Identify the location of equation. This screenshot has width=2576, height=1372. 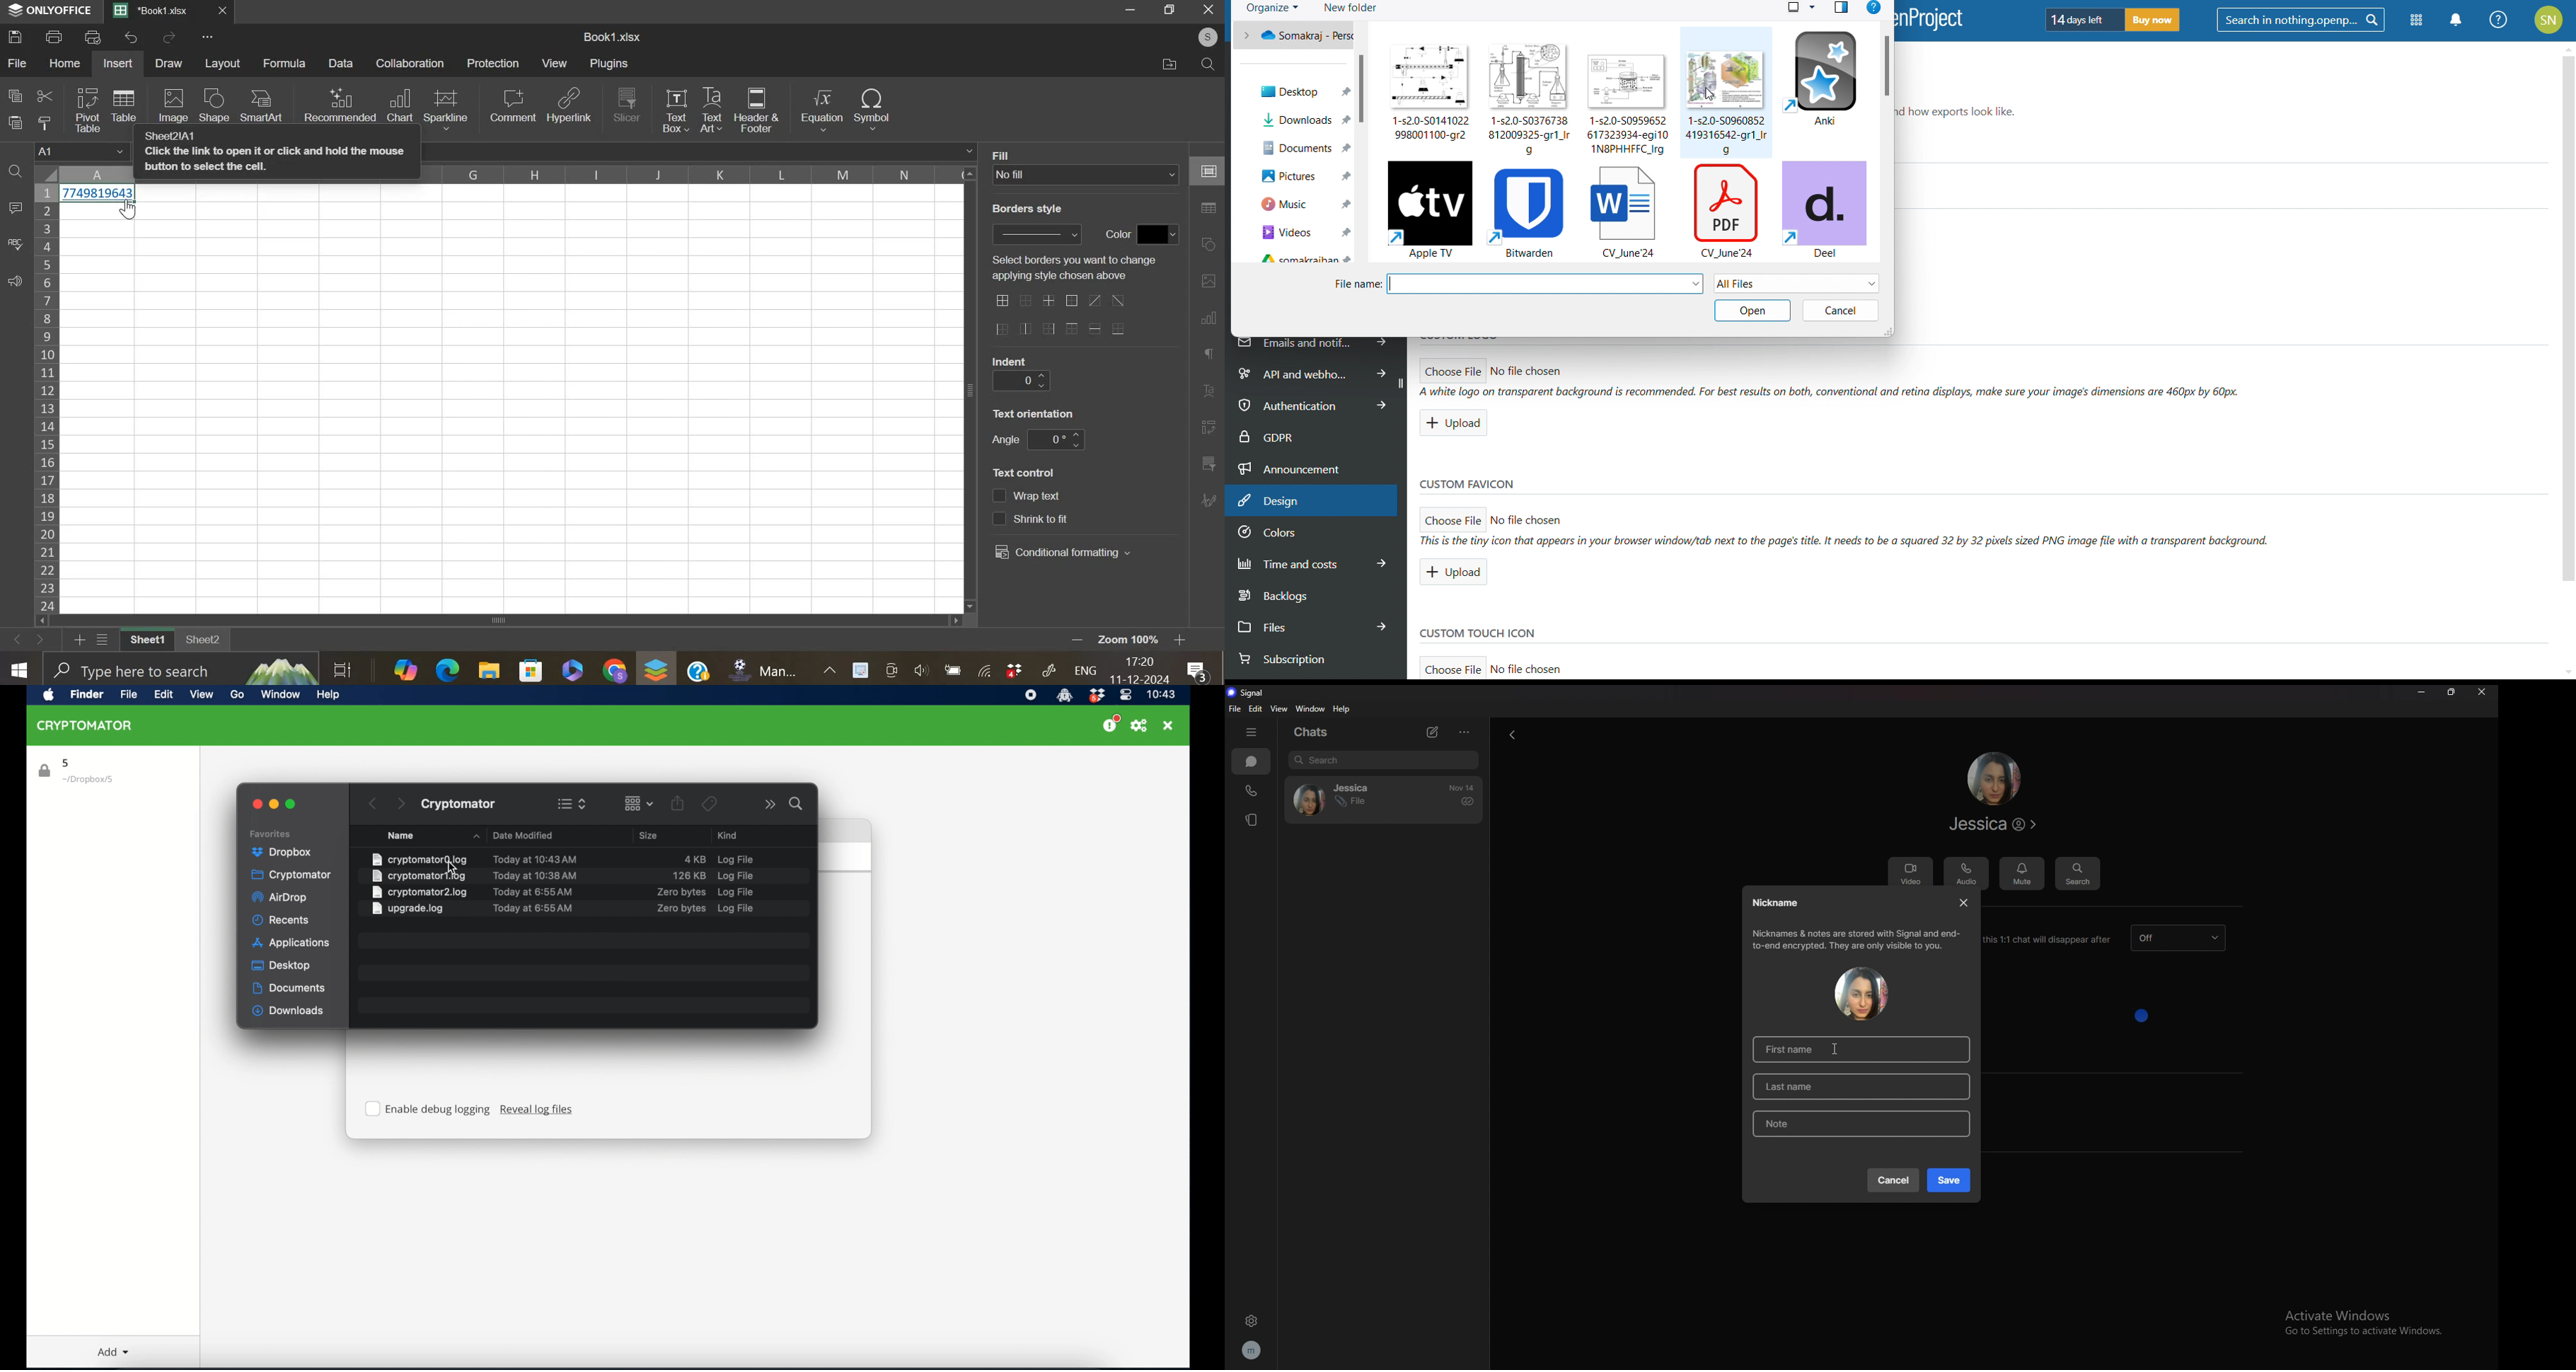
(821, 110).